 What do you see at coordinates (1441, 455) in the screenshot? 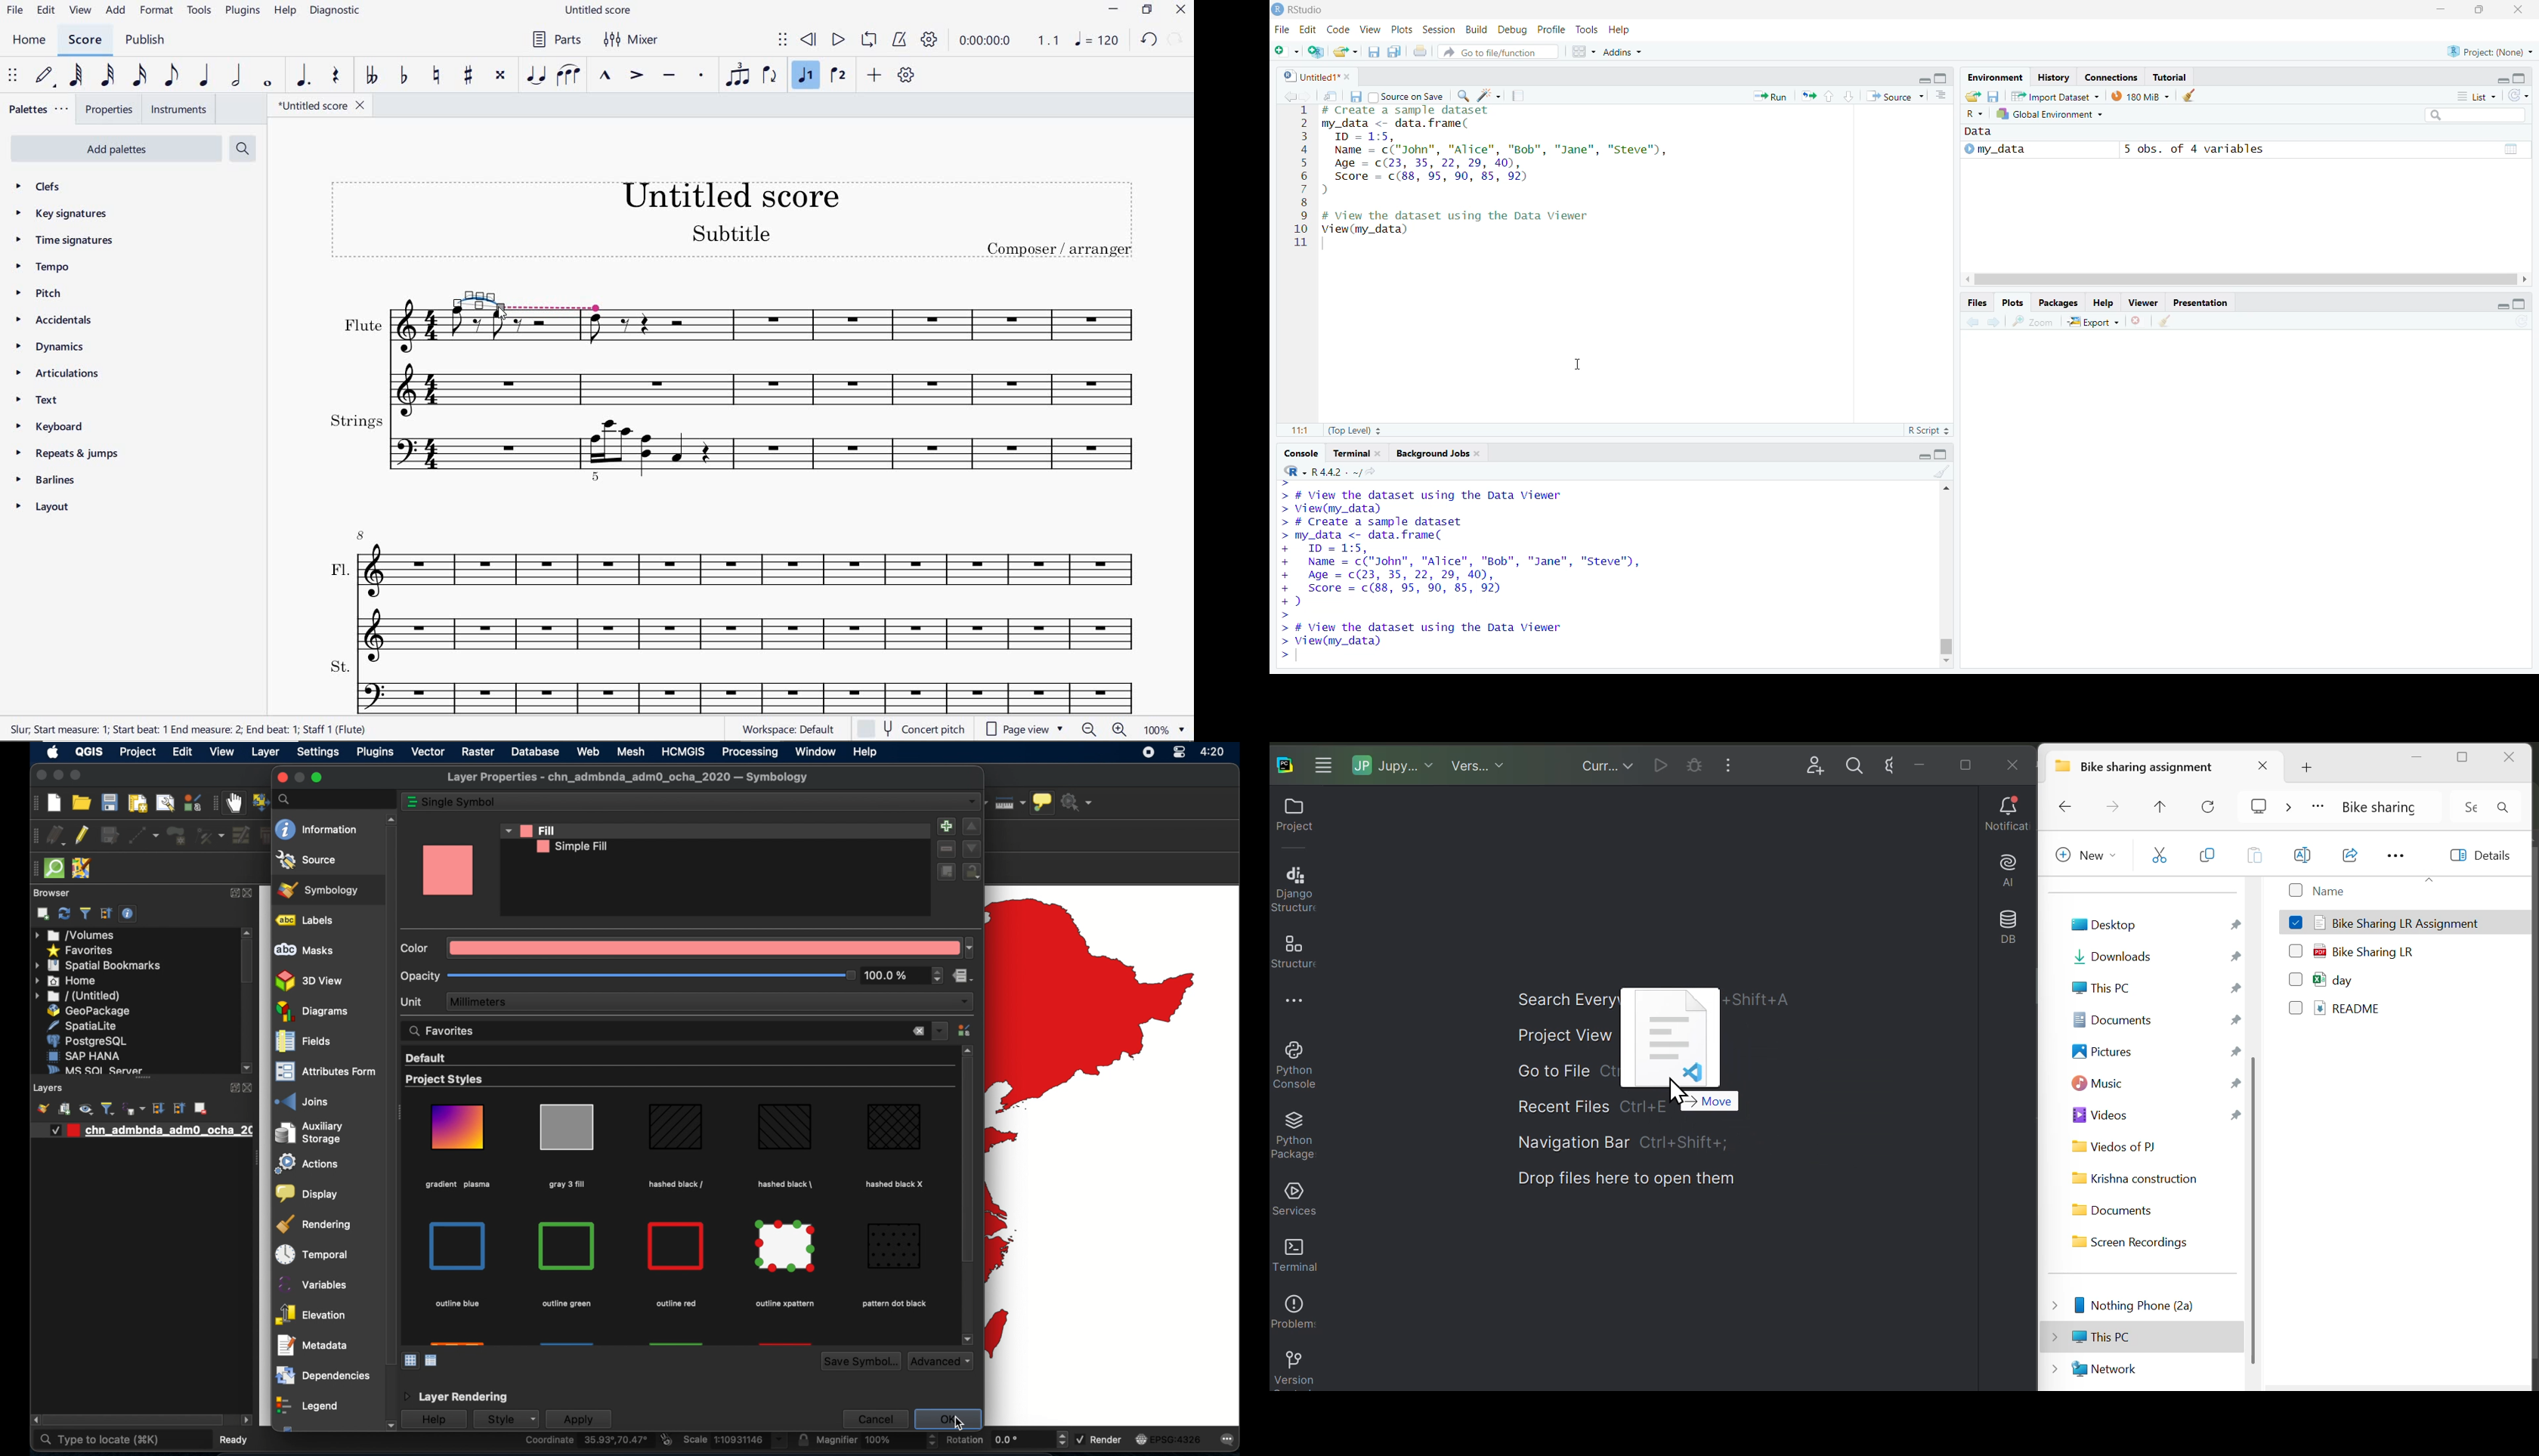
I see `Background Jobs` at bounding box center [1441, 455].